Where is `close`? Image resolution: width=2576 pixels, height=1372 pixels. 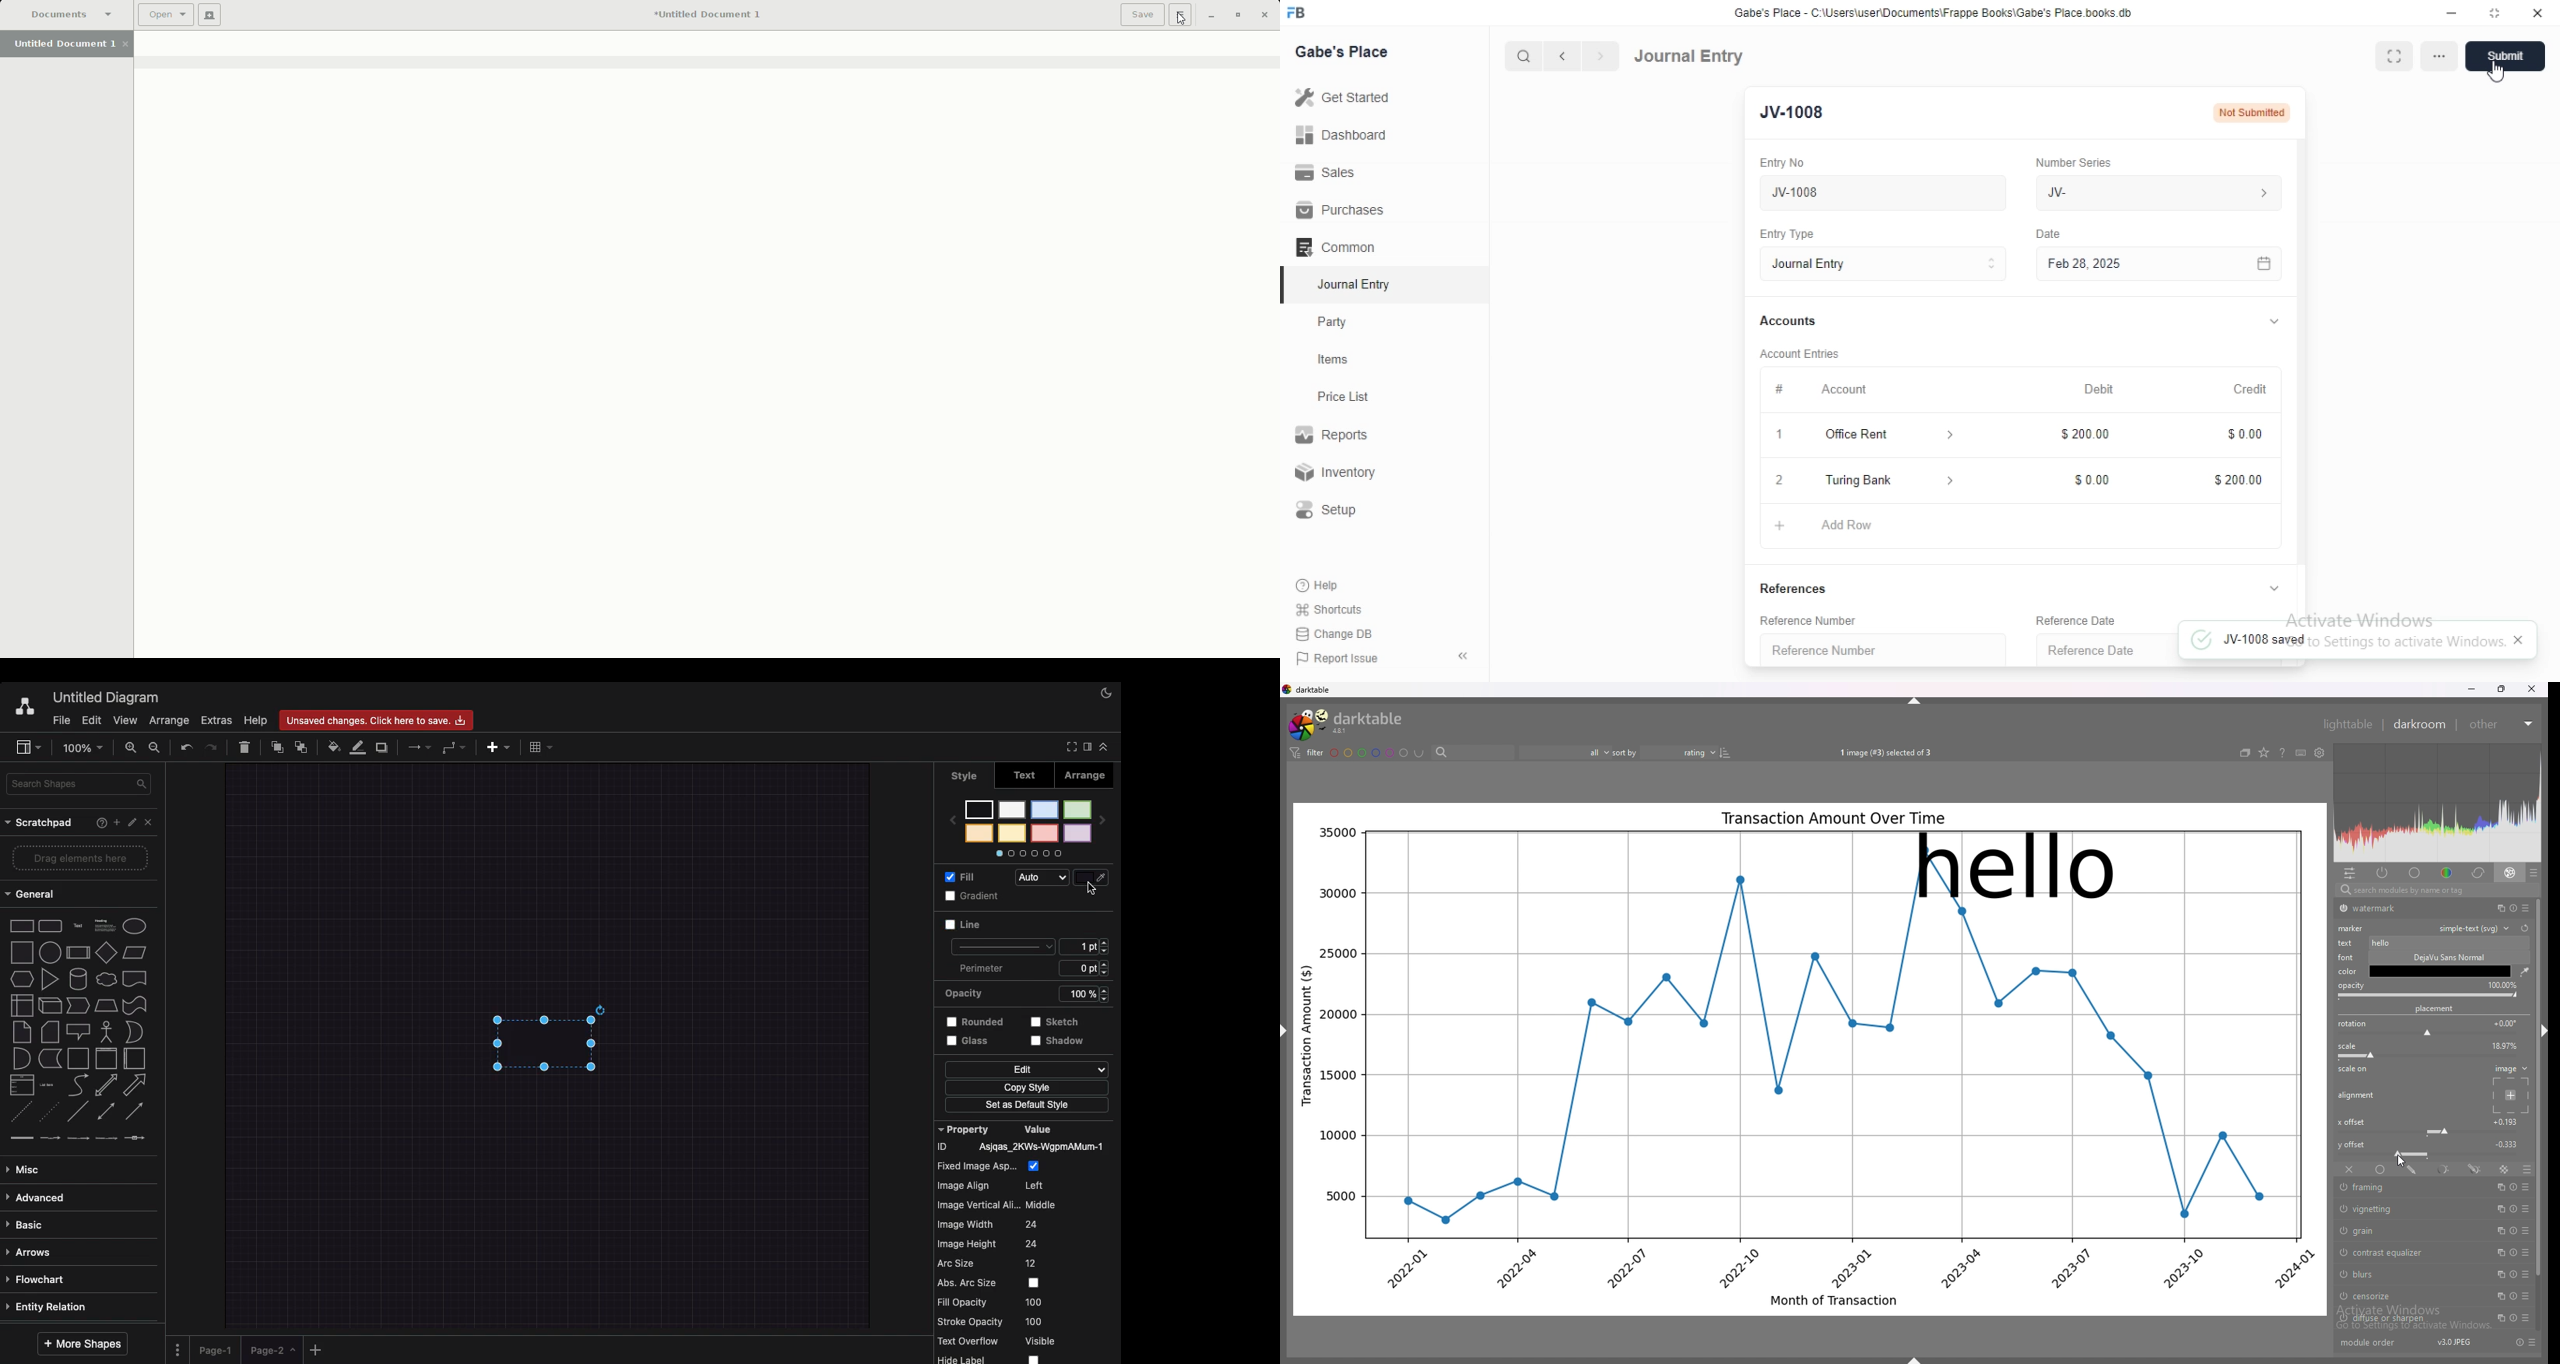
close is located at coordinates (2538, 11).